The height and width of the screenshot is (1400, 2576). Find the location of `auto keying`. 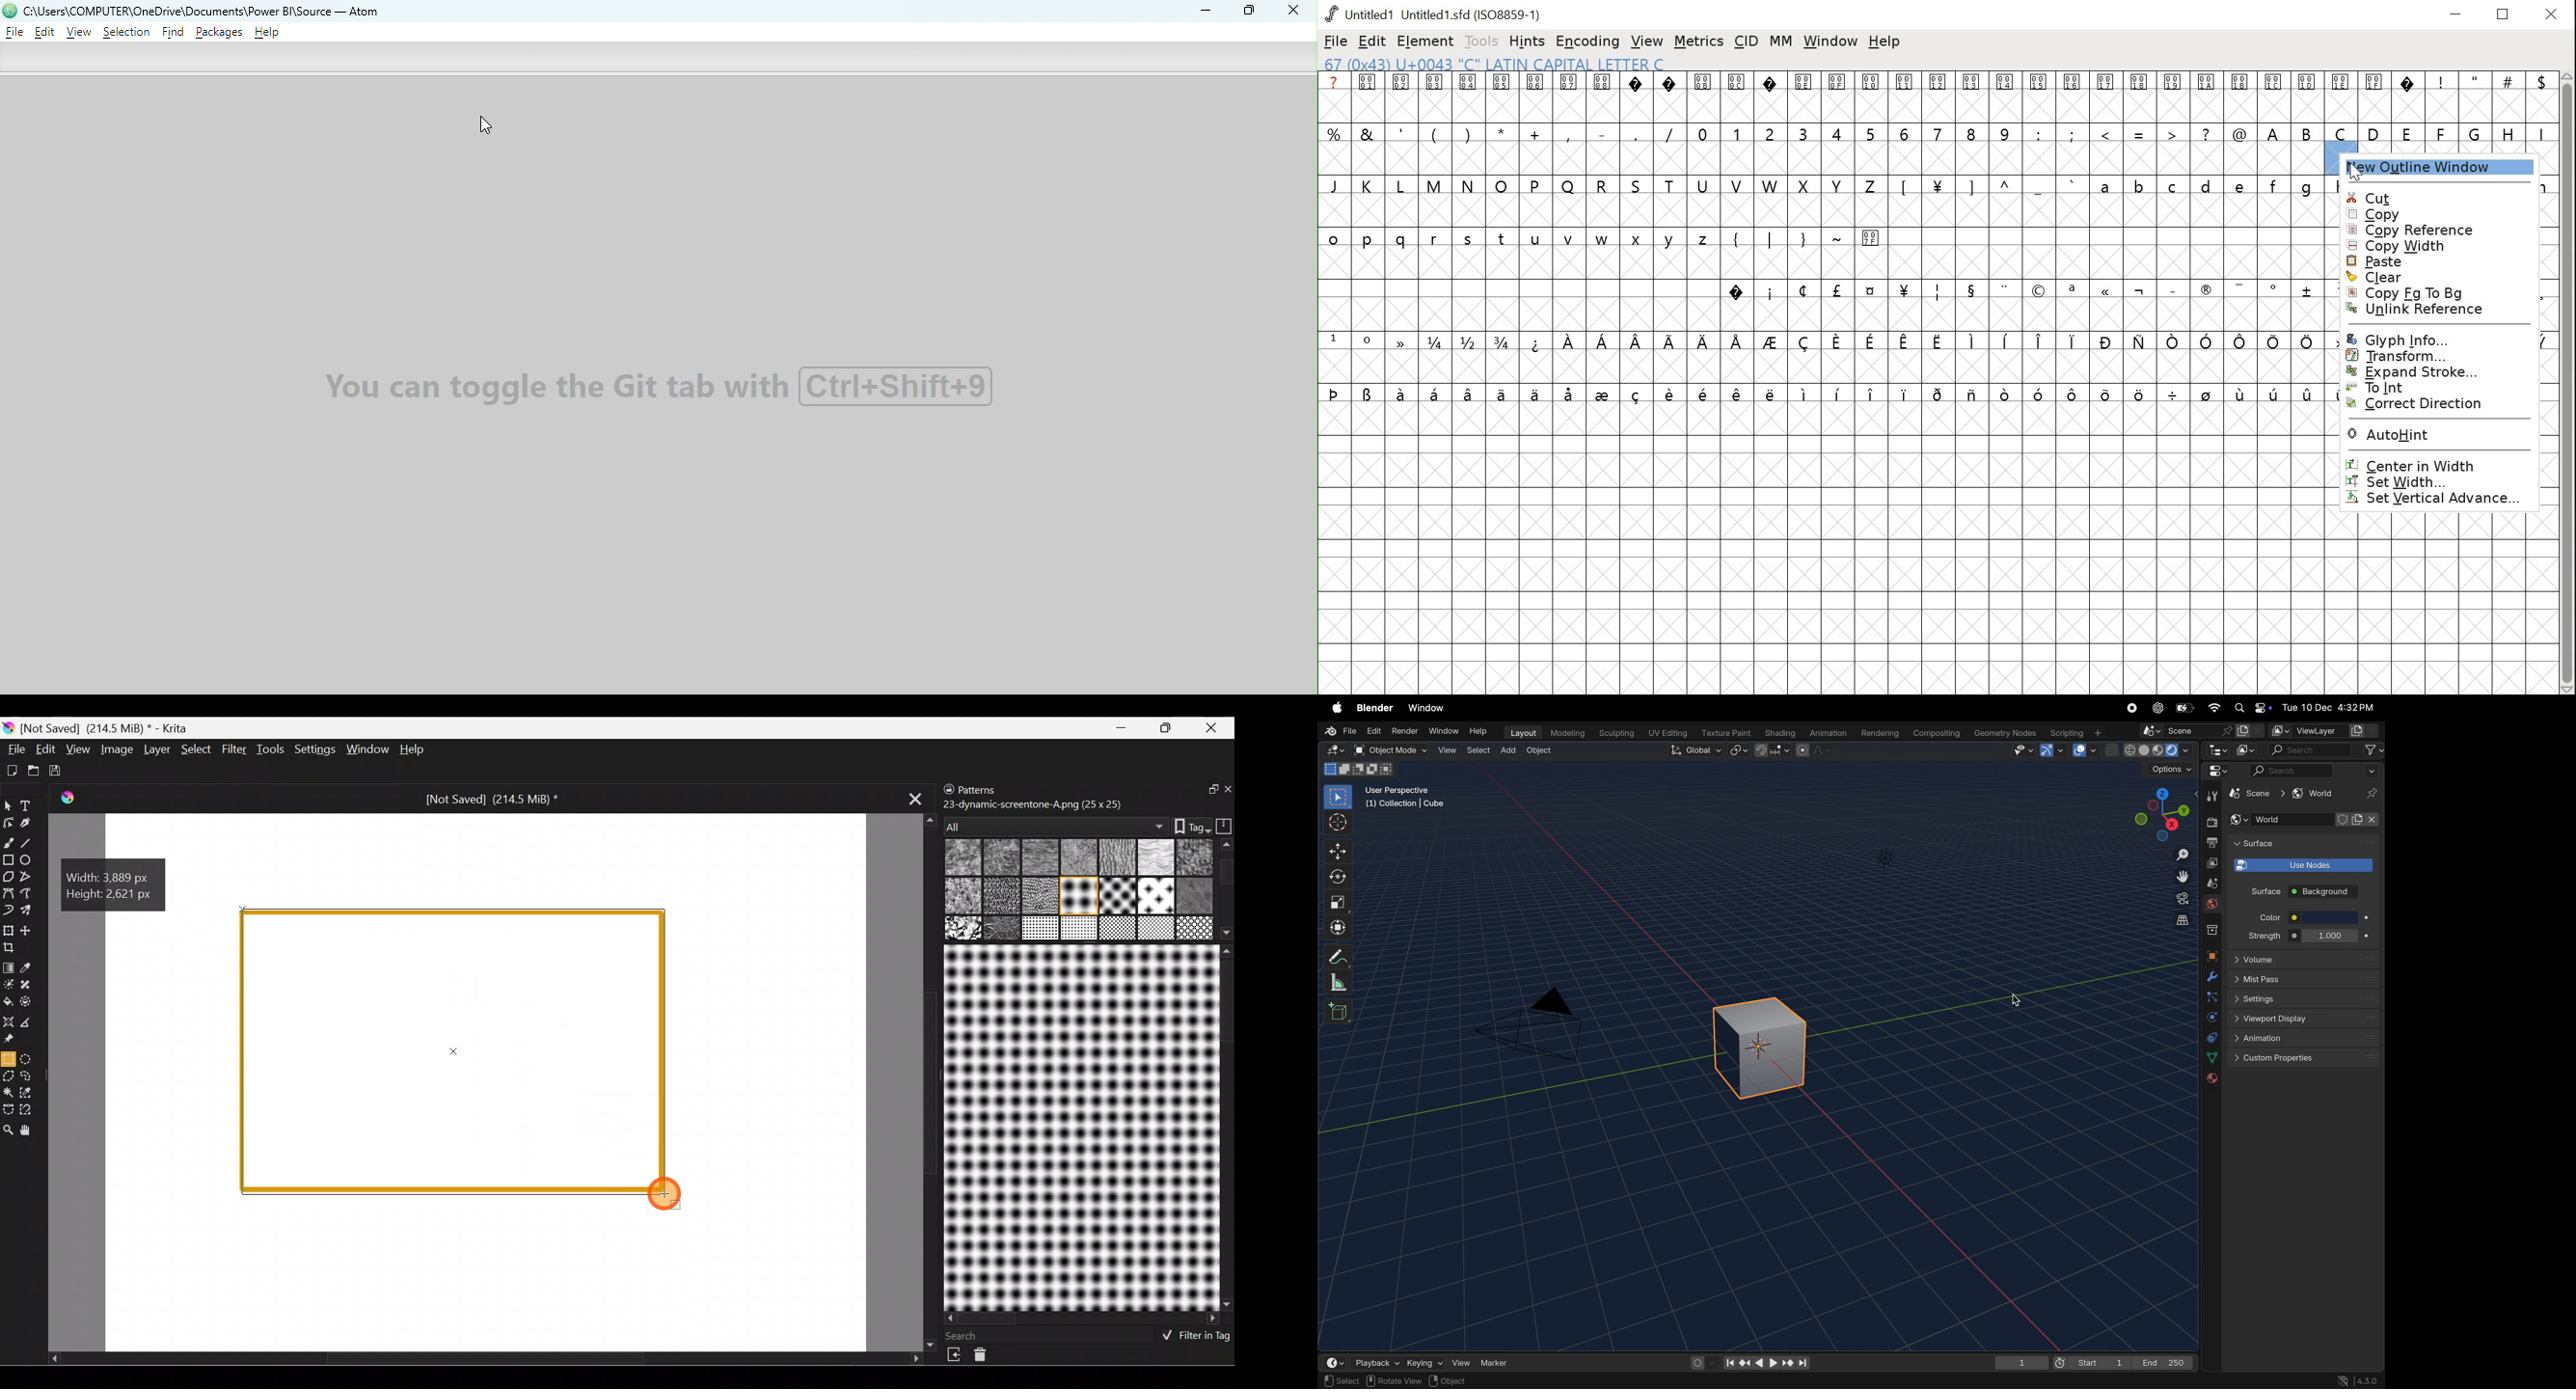

auto keying is located at coordinates (1701, 1362).